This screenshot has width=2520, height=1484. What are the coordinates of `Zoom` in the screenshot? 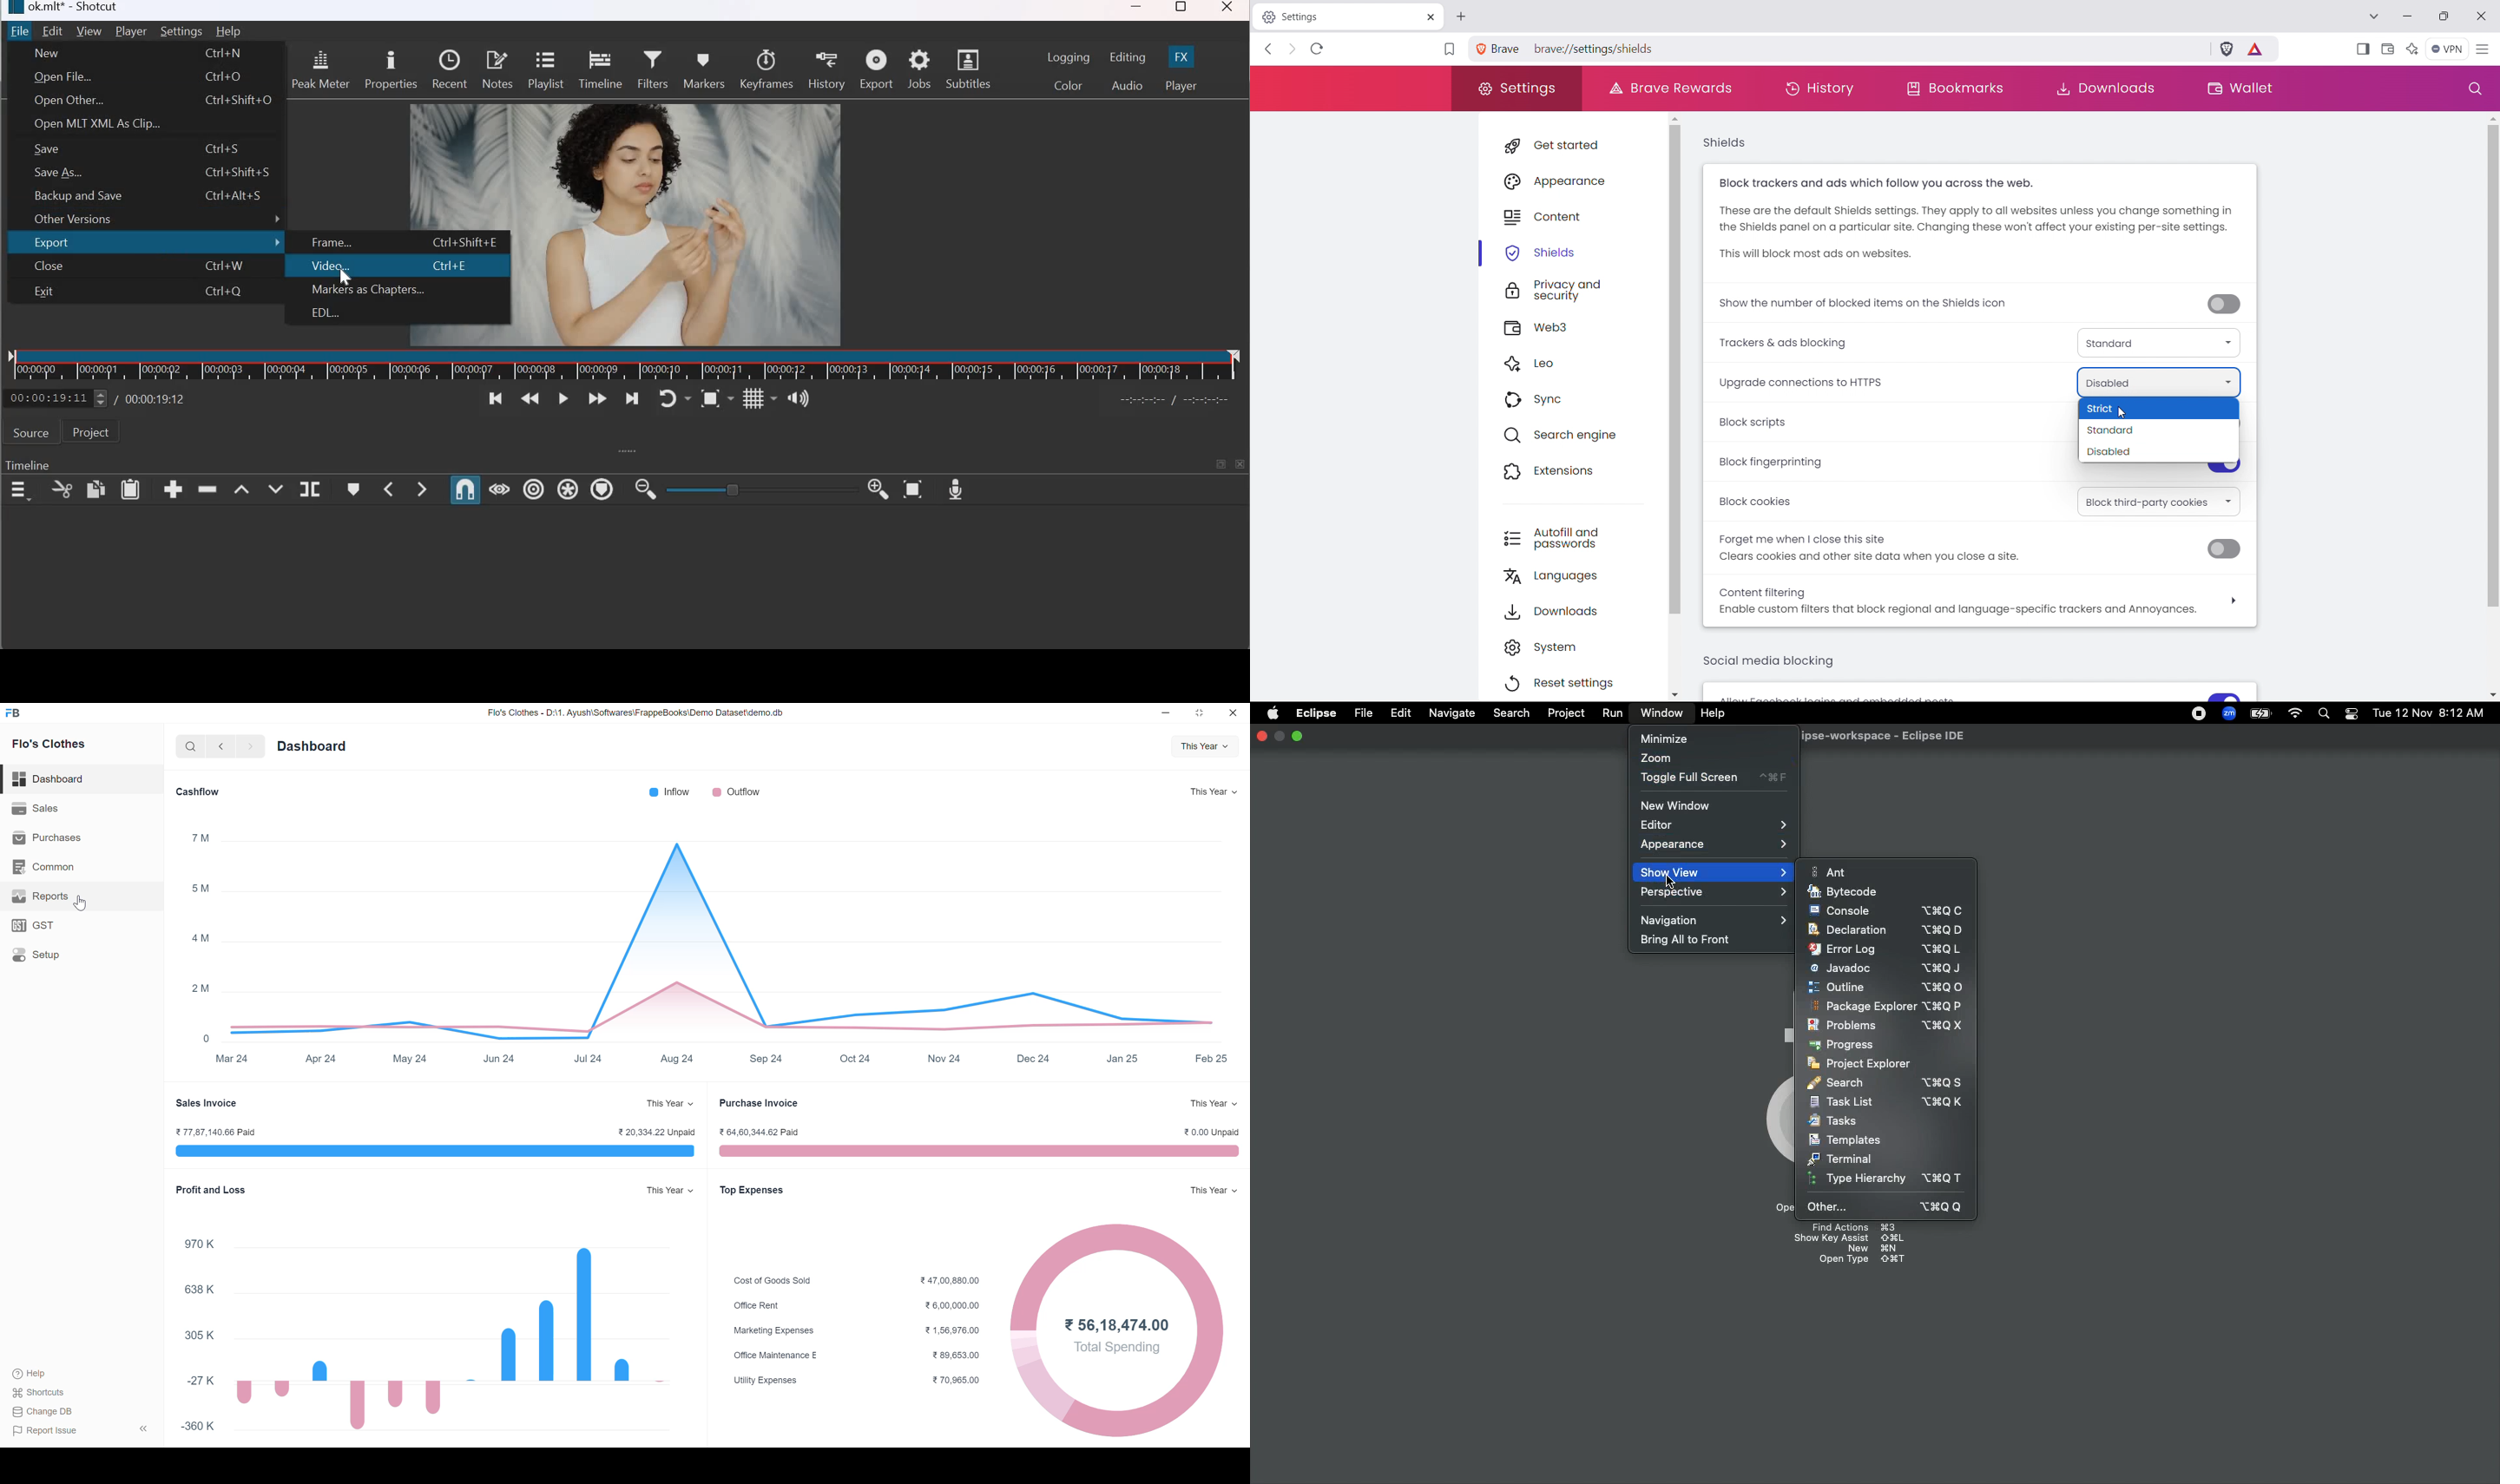 It's located at (1655, 758).